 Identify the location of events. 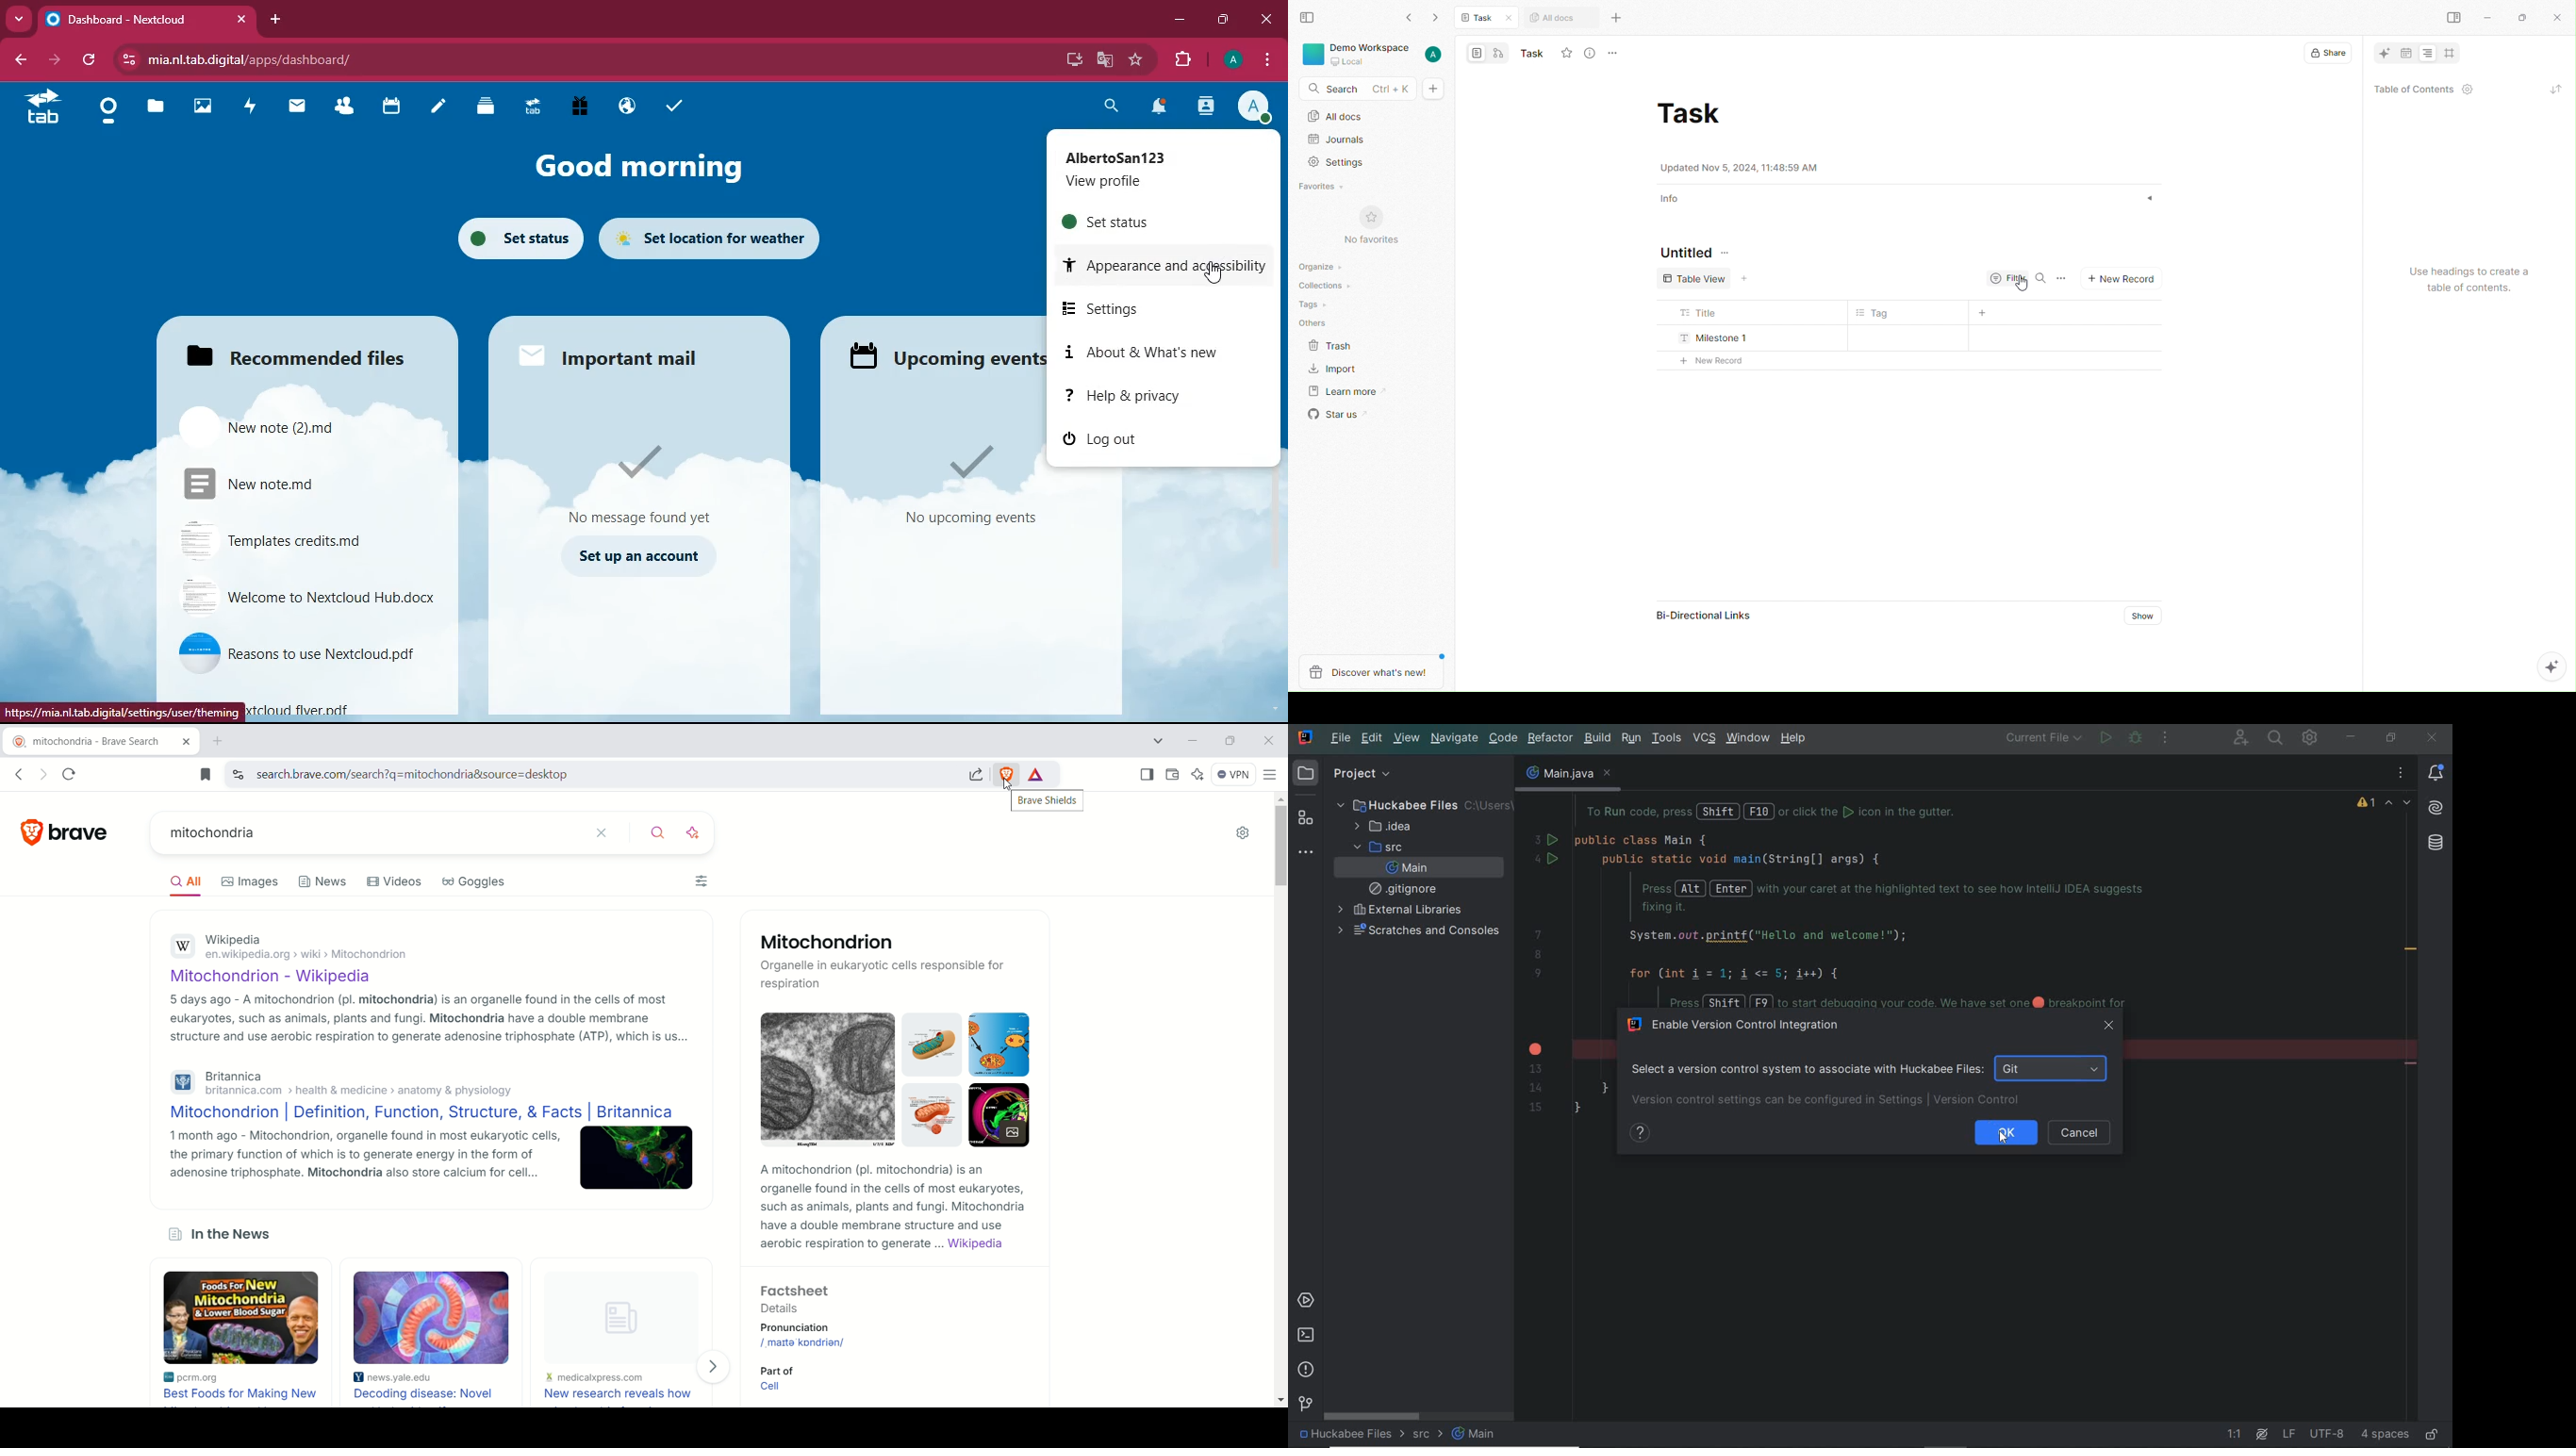
(939, 353).